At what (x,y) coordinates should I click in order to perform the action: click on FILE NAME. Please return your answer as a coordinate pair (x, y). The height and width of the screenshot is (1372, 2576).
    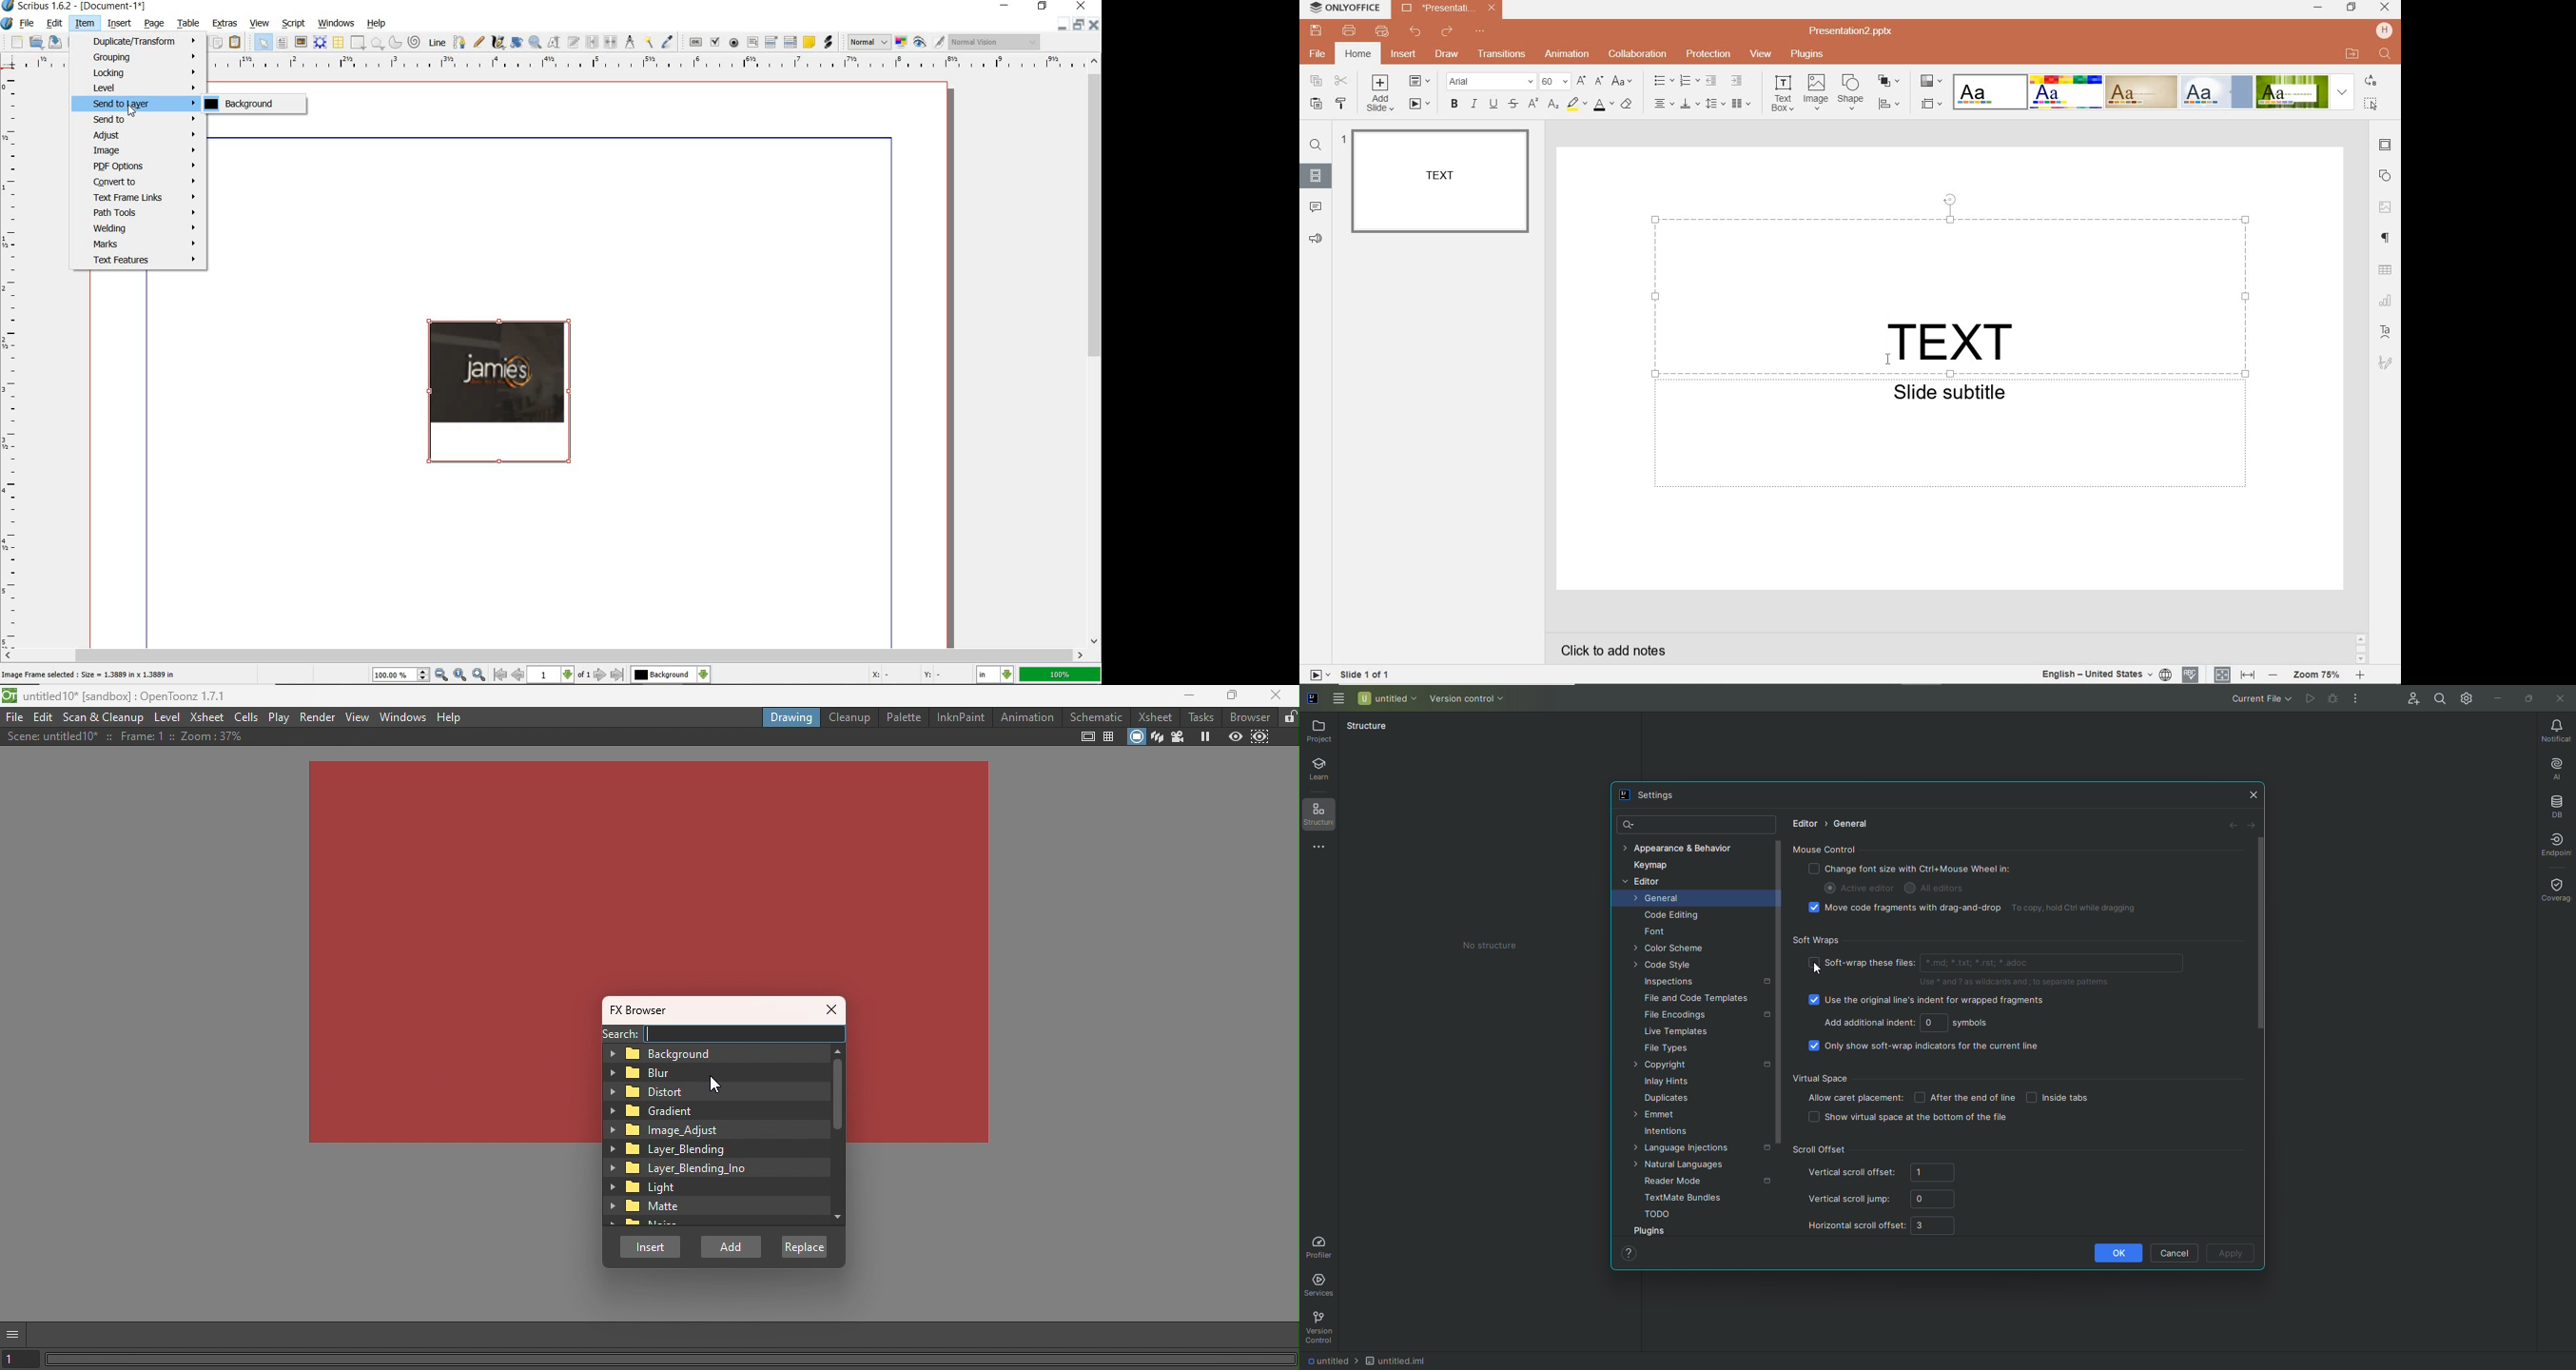
    Looking at the image, I should click on (1855, 31).